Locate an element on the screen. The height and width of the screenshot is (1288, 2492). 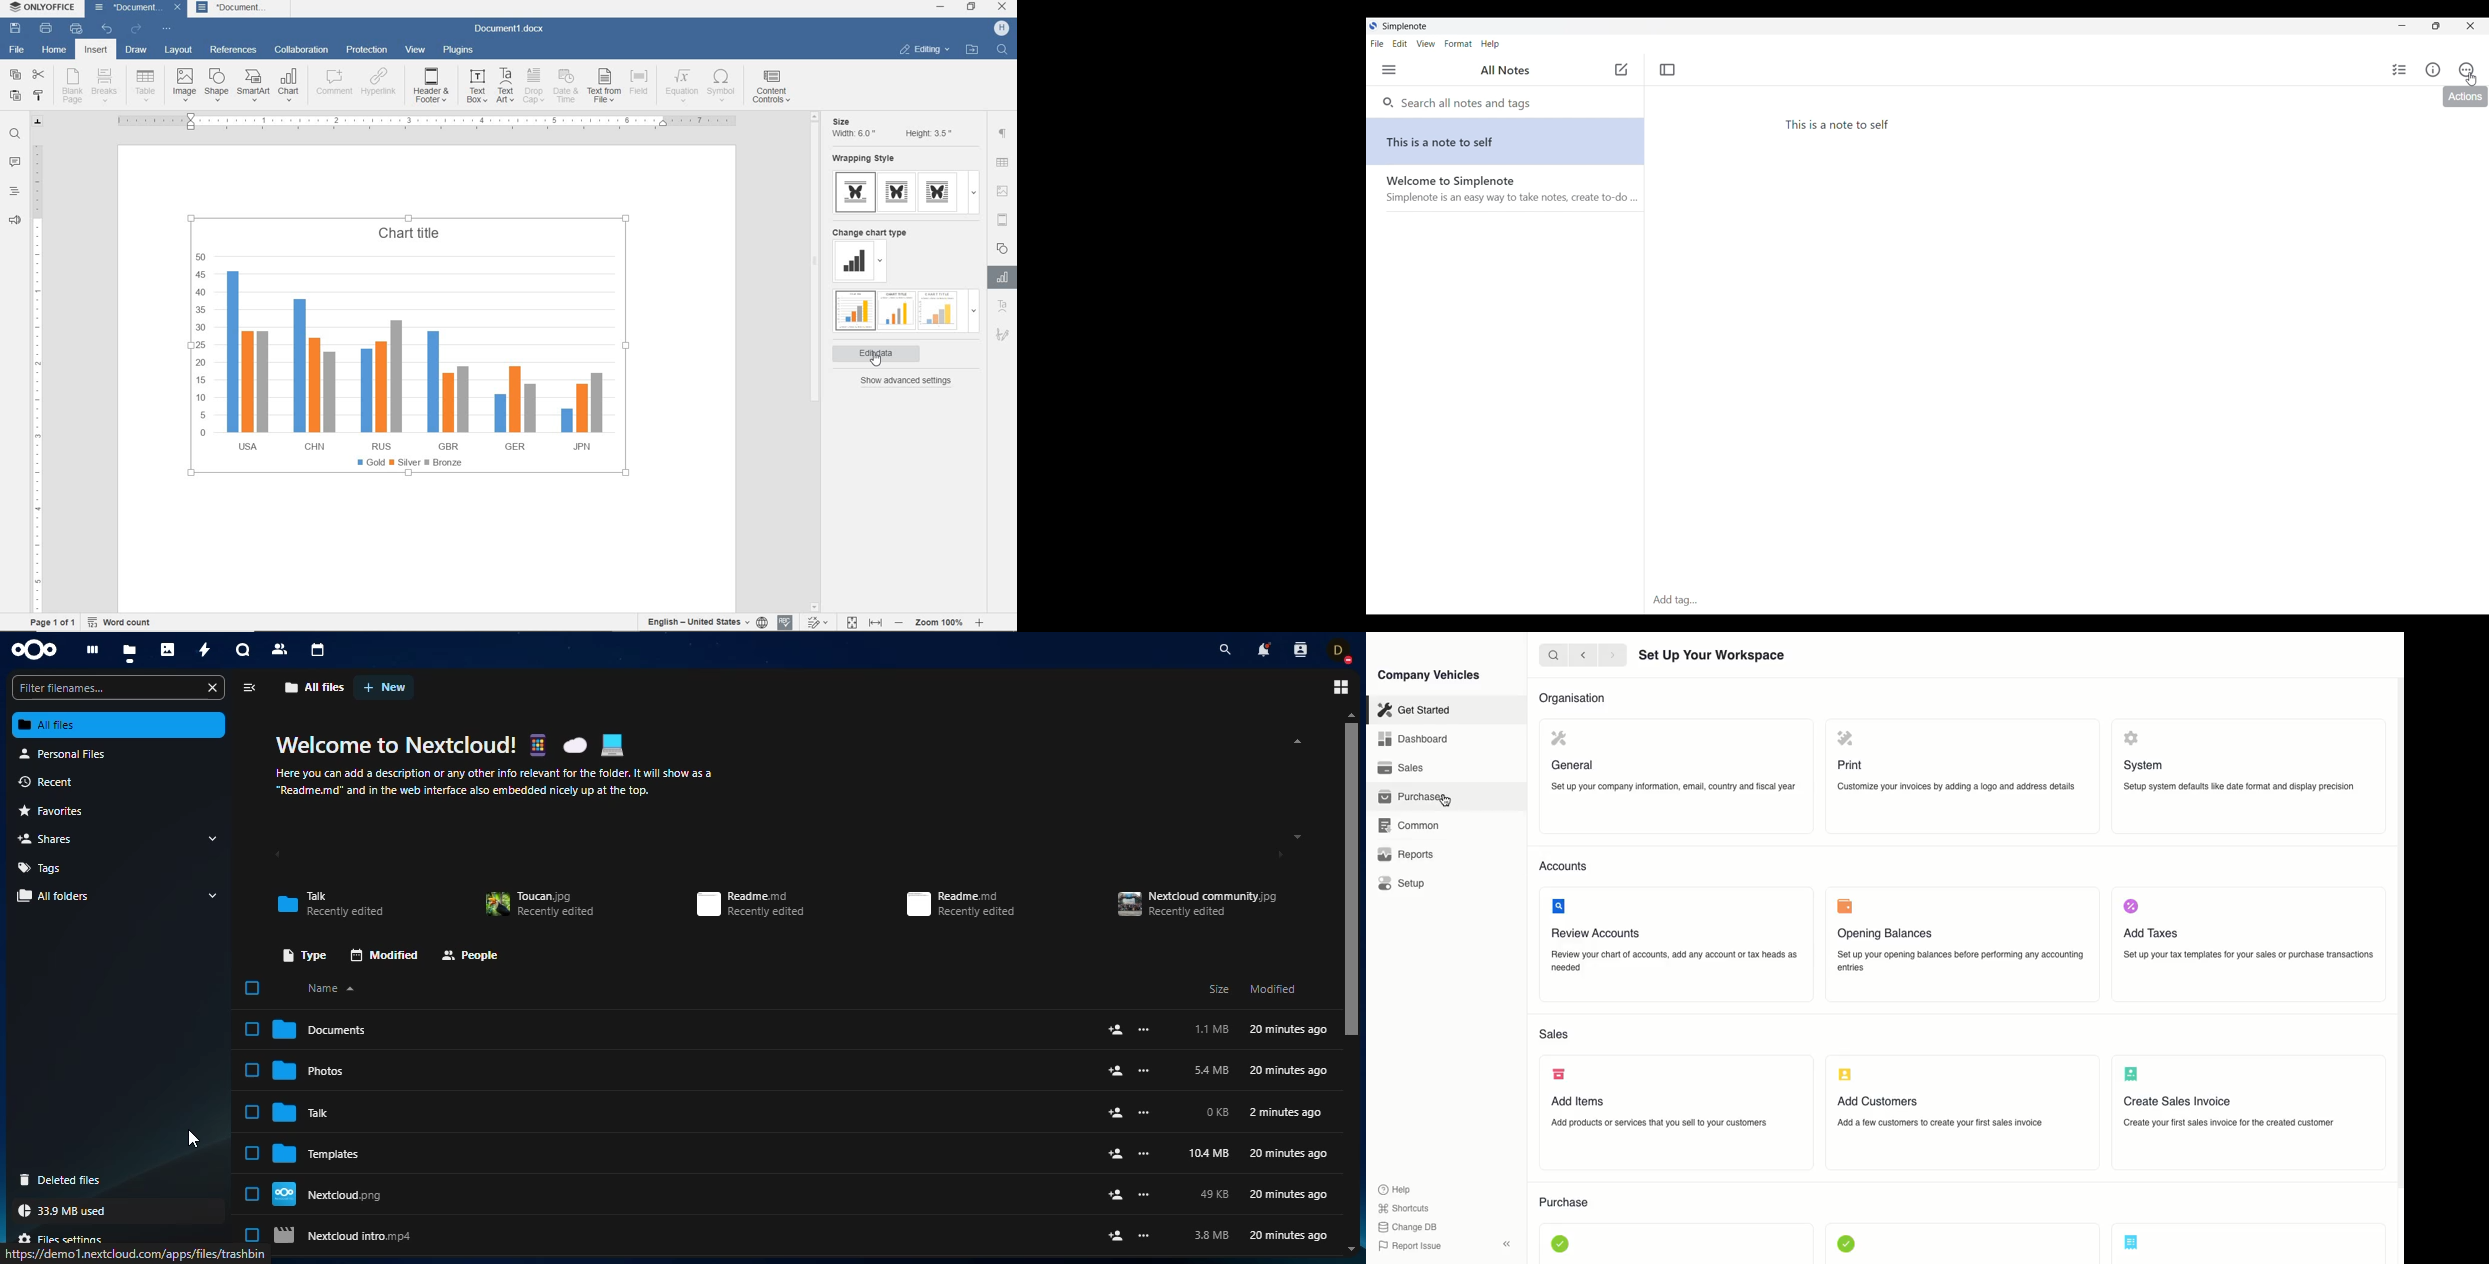
icon is located at coordinates (1846, 740).